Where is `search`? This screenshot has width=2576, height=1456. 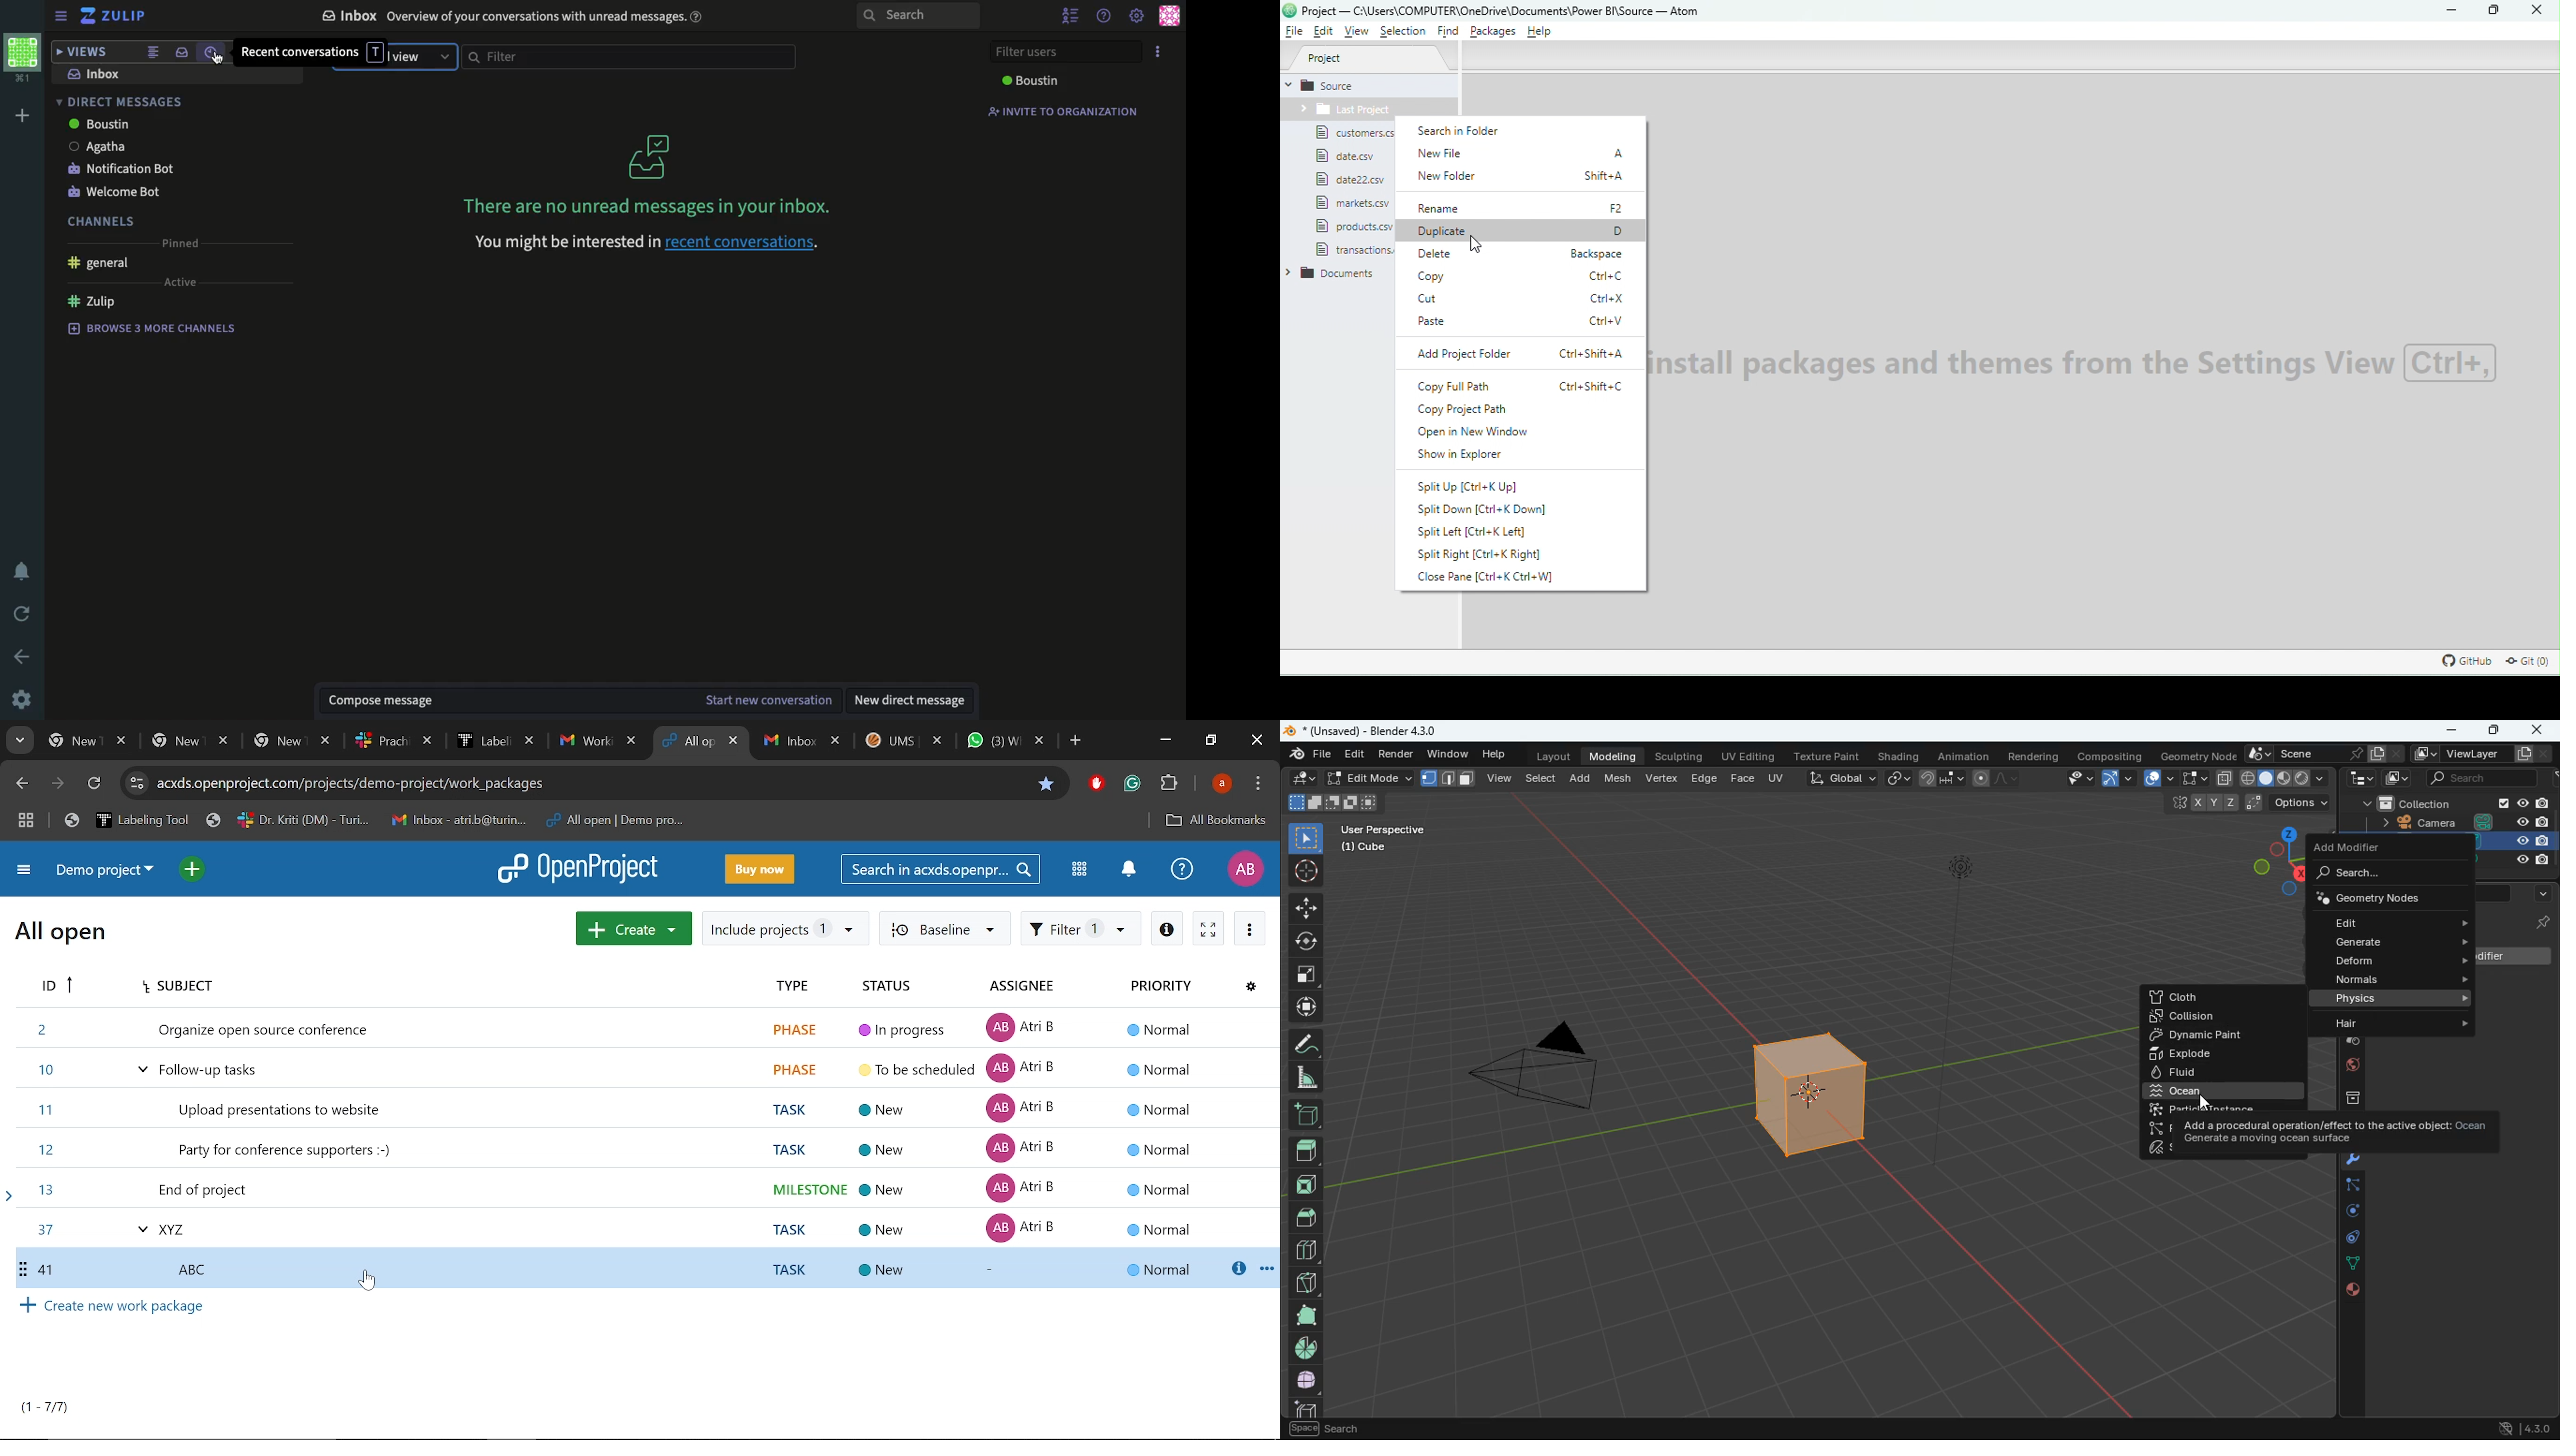
search is located at coordinates (915, 16).